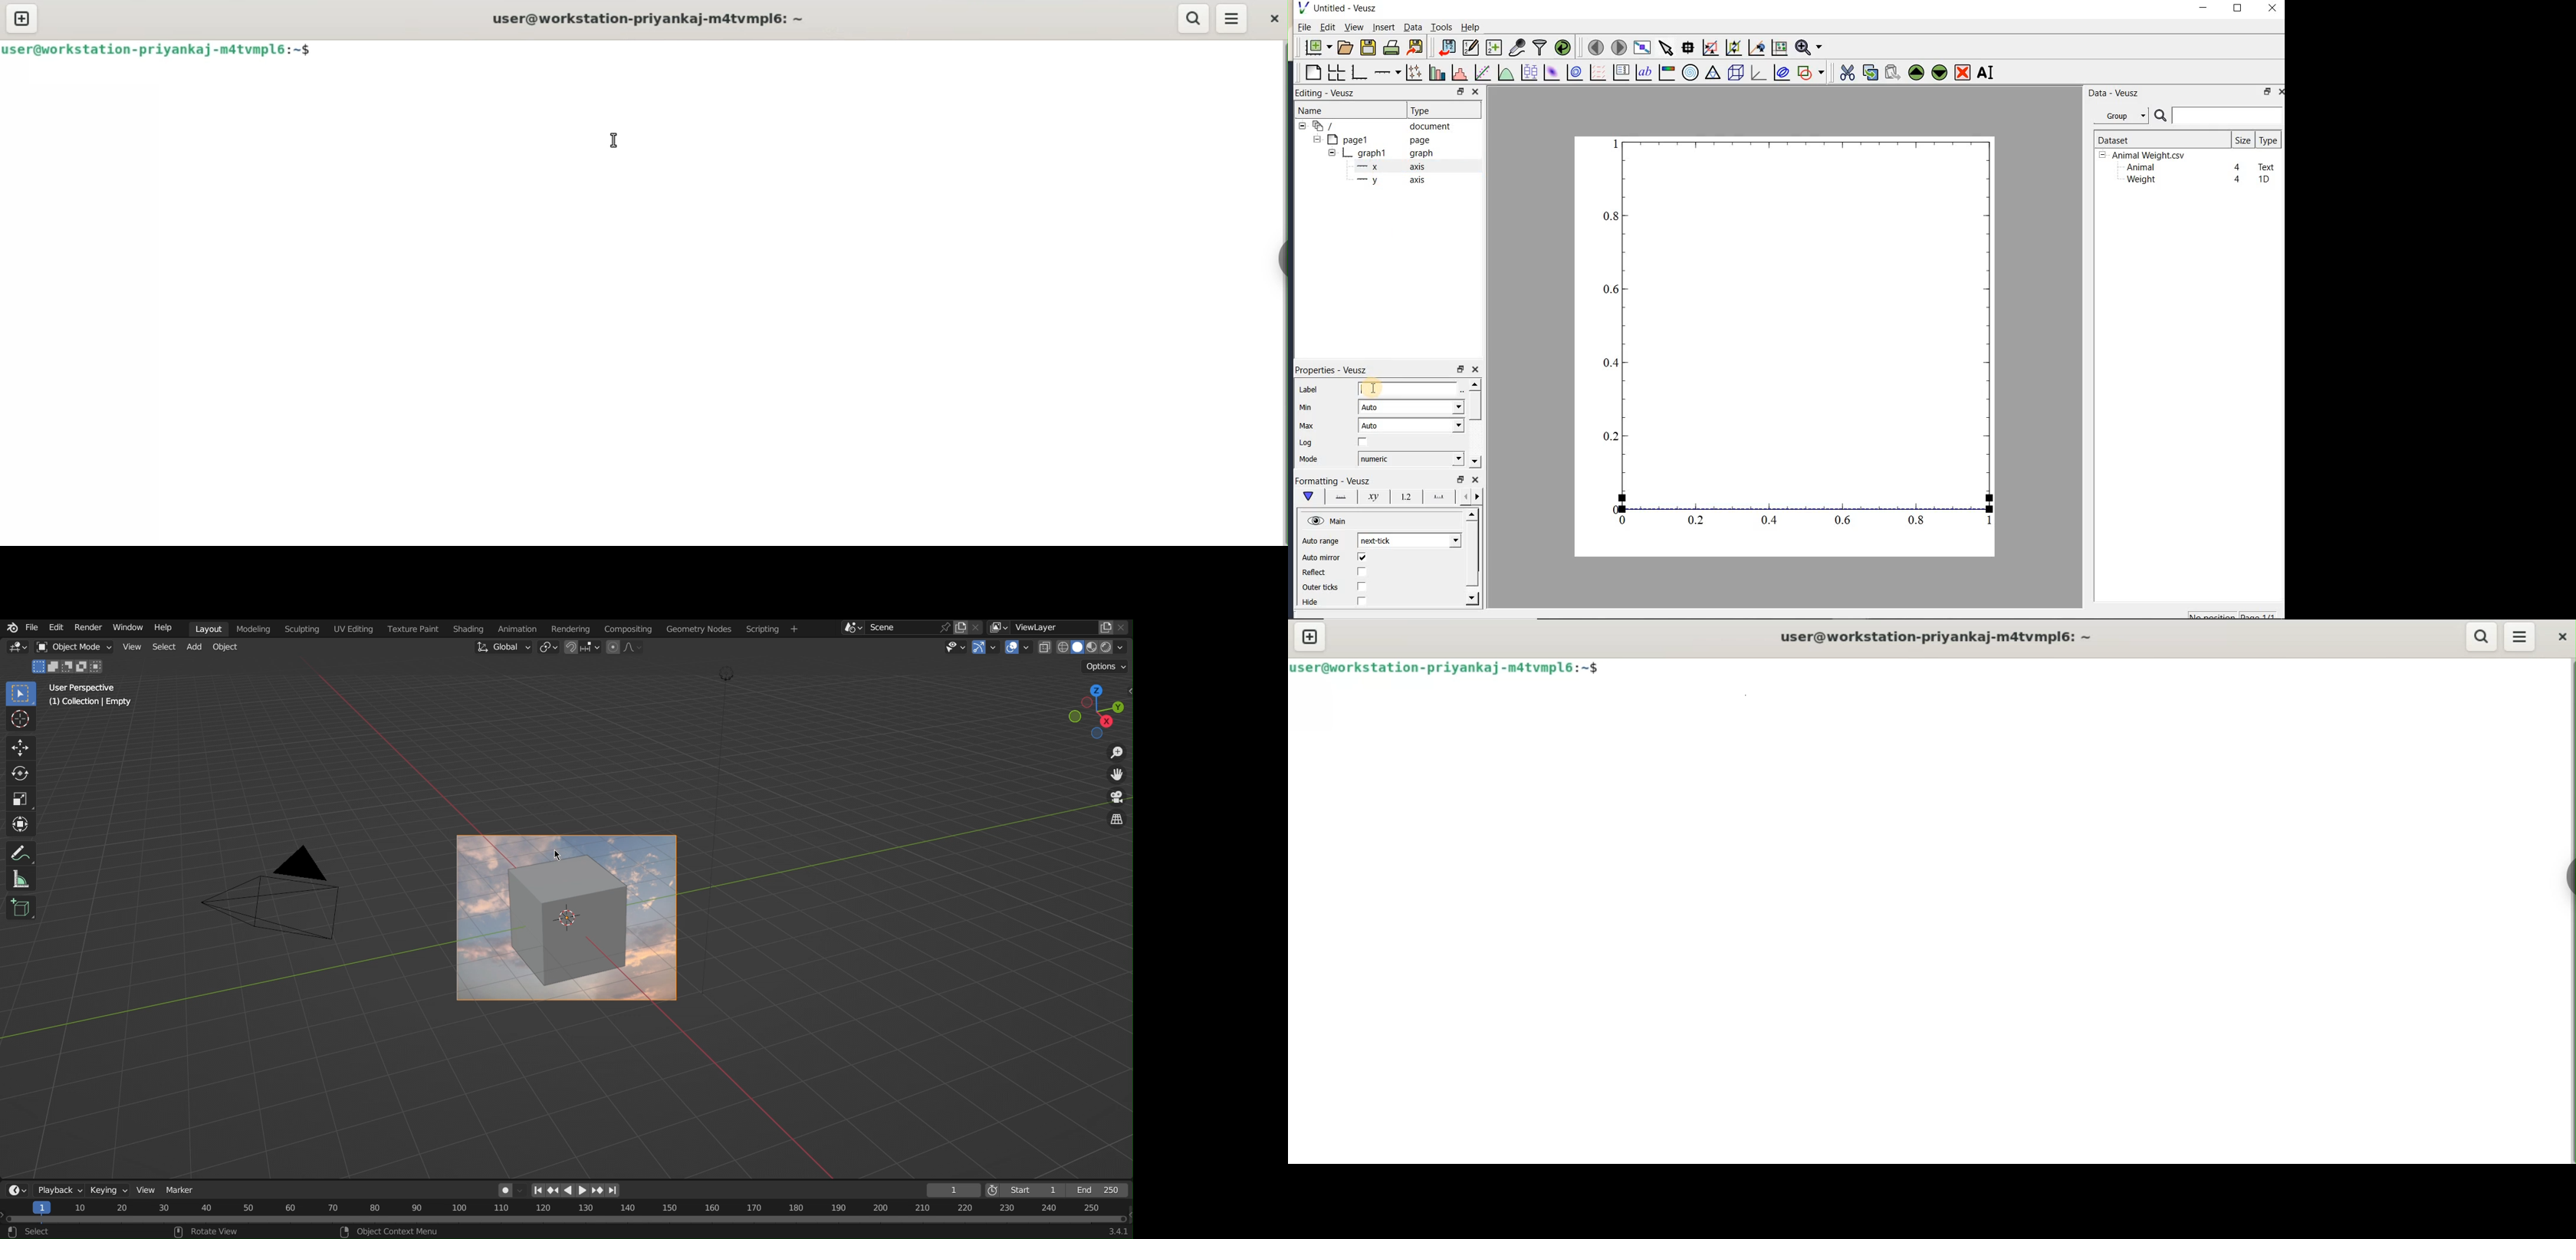  Describe the element at coordinates (1194, 18) in the screenshot. I see `search` at that location.